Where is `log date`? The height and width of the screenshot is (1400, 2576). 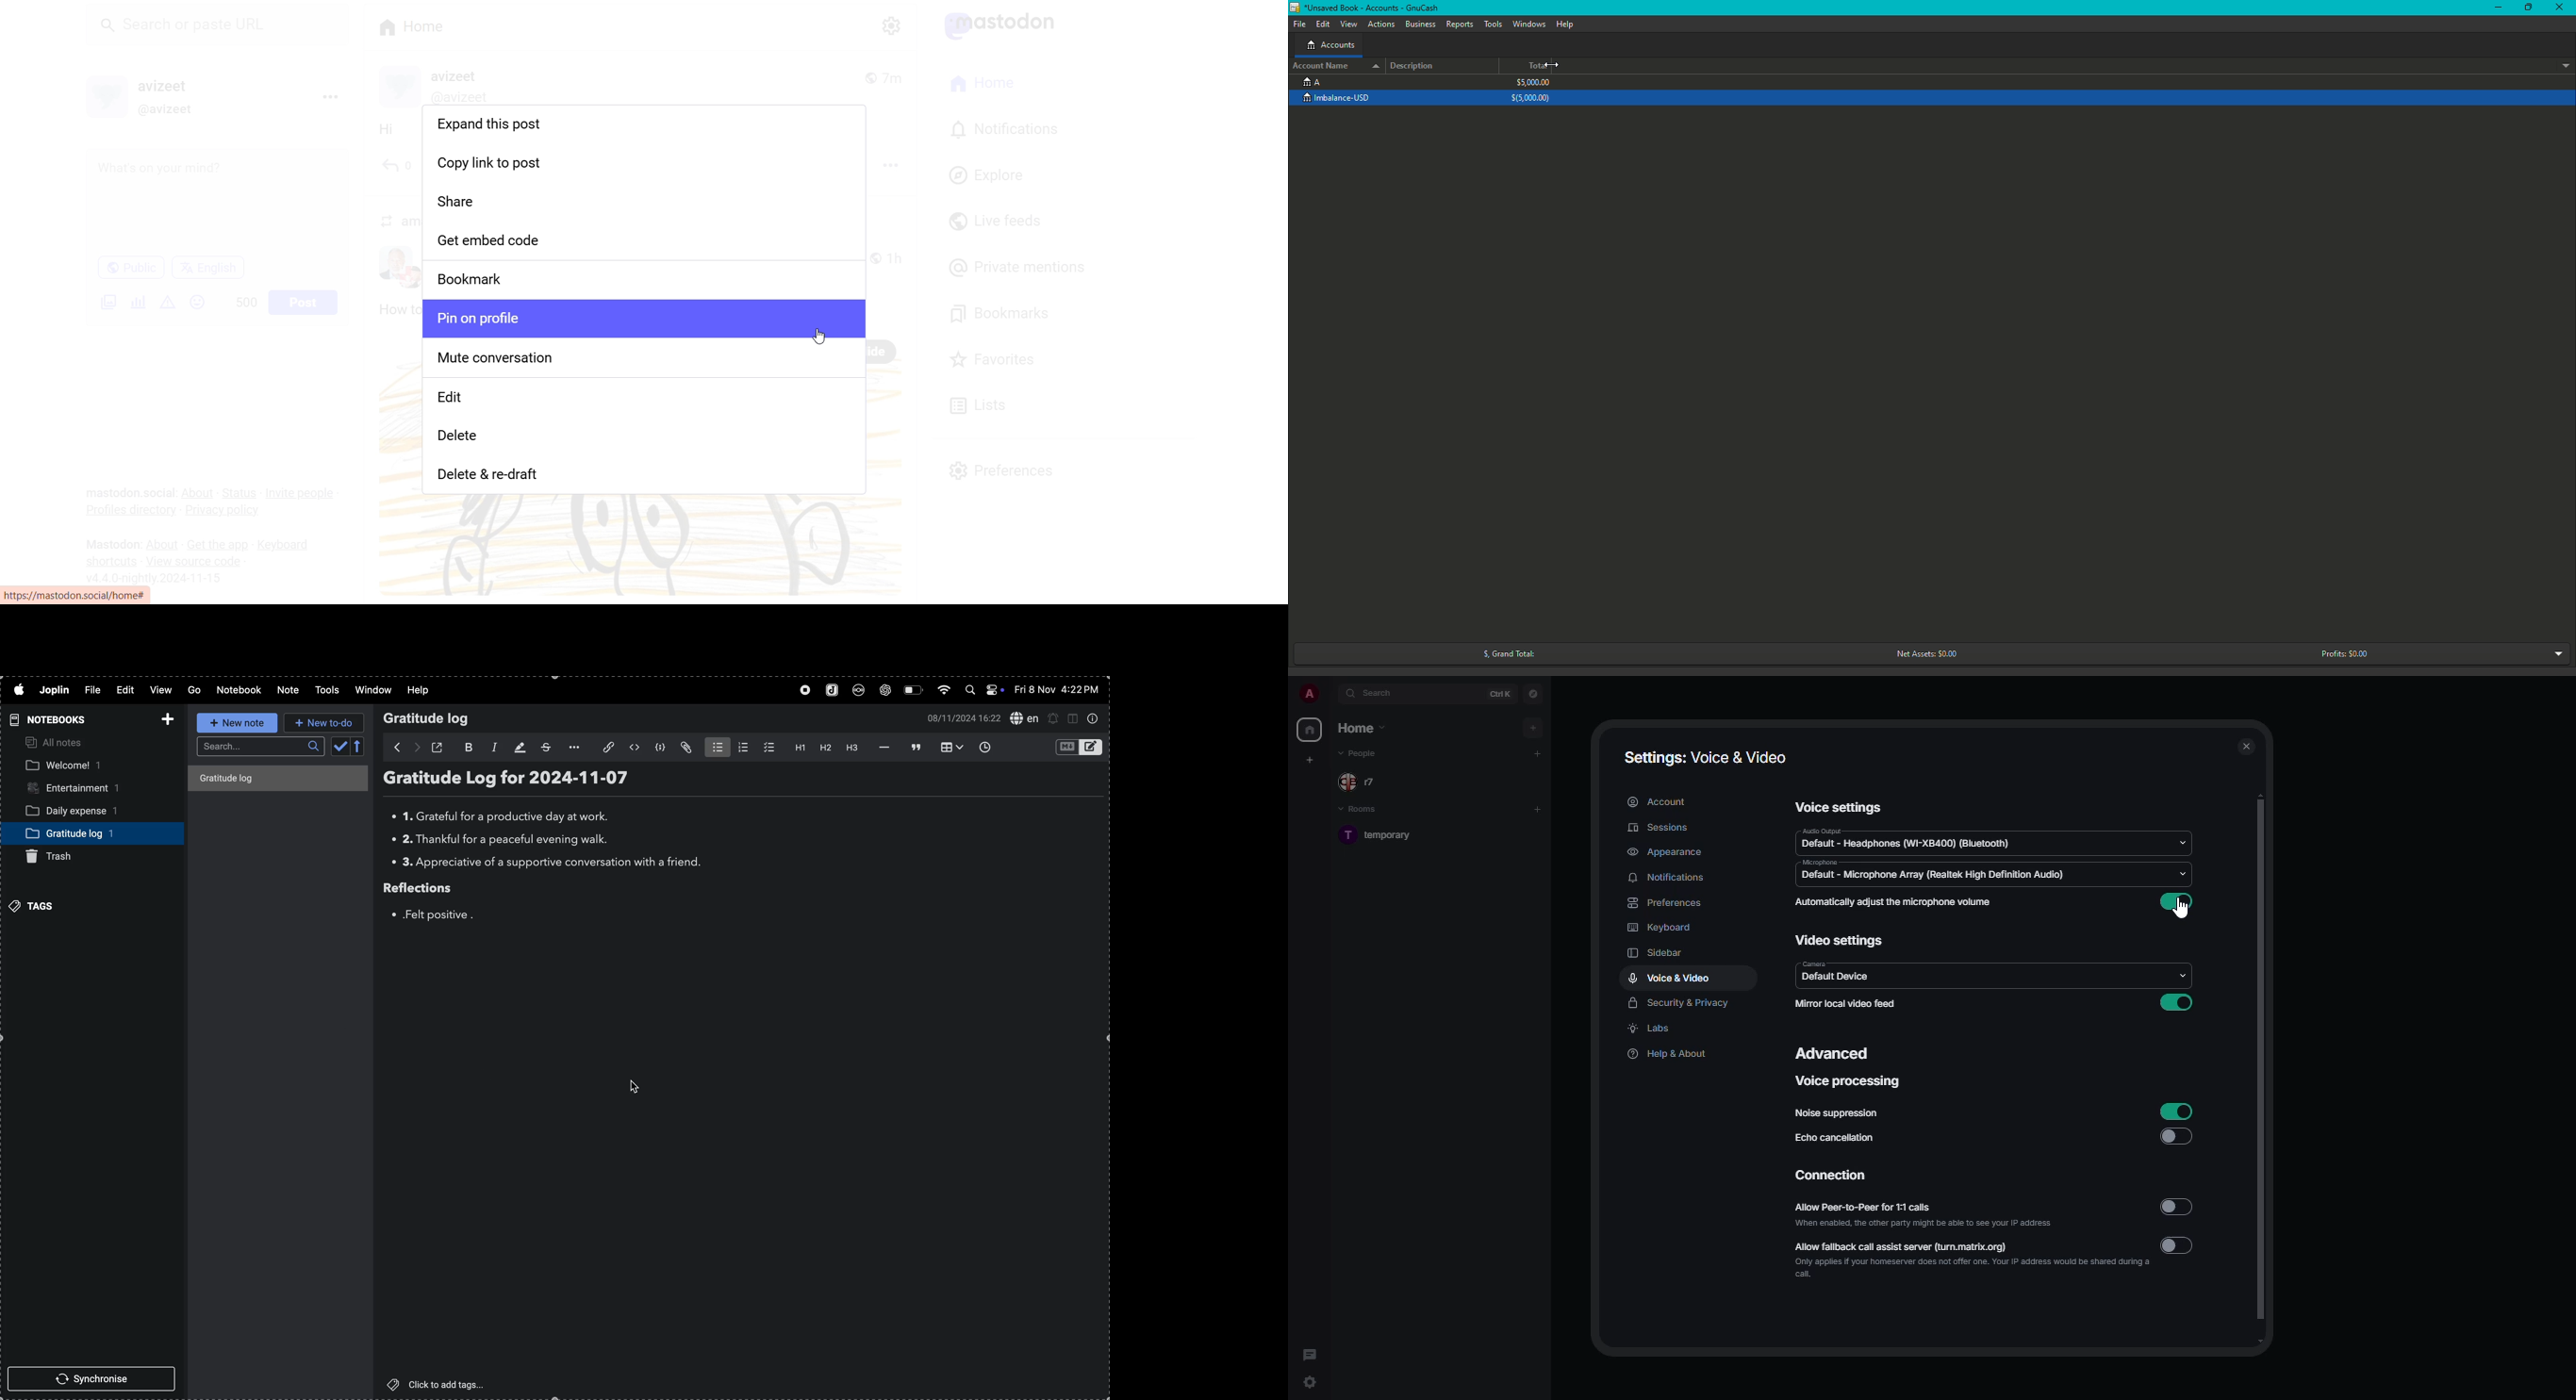
log date is located at coordinates (593, 778).